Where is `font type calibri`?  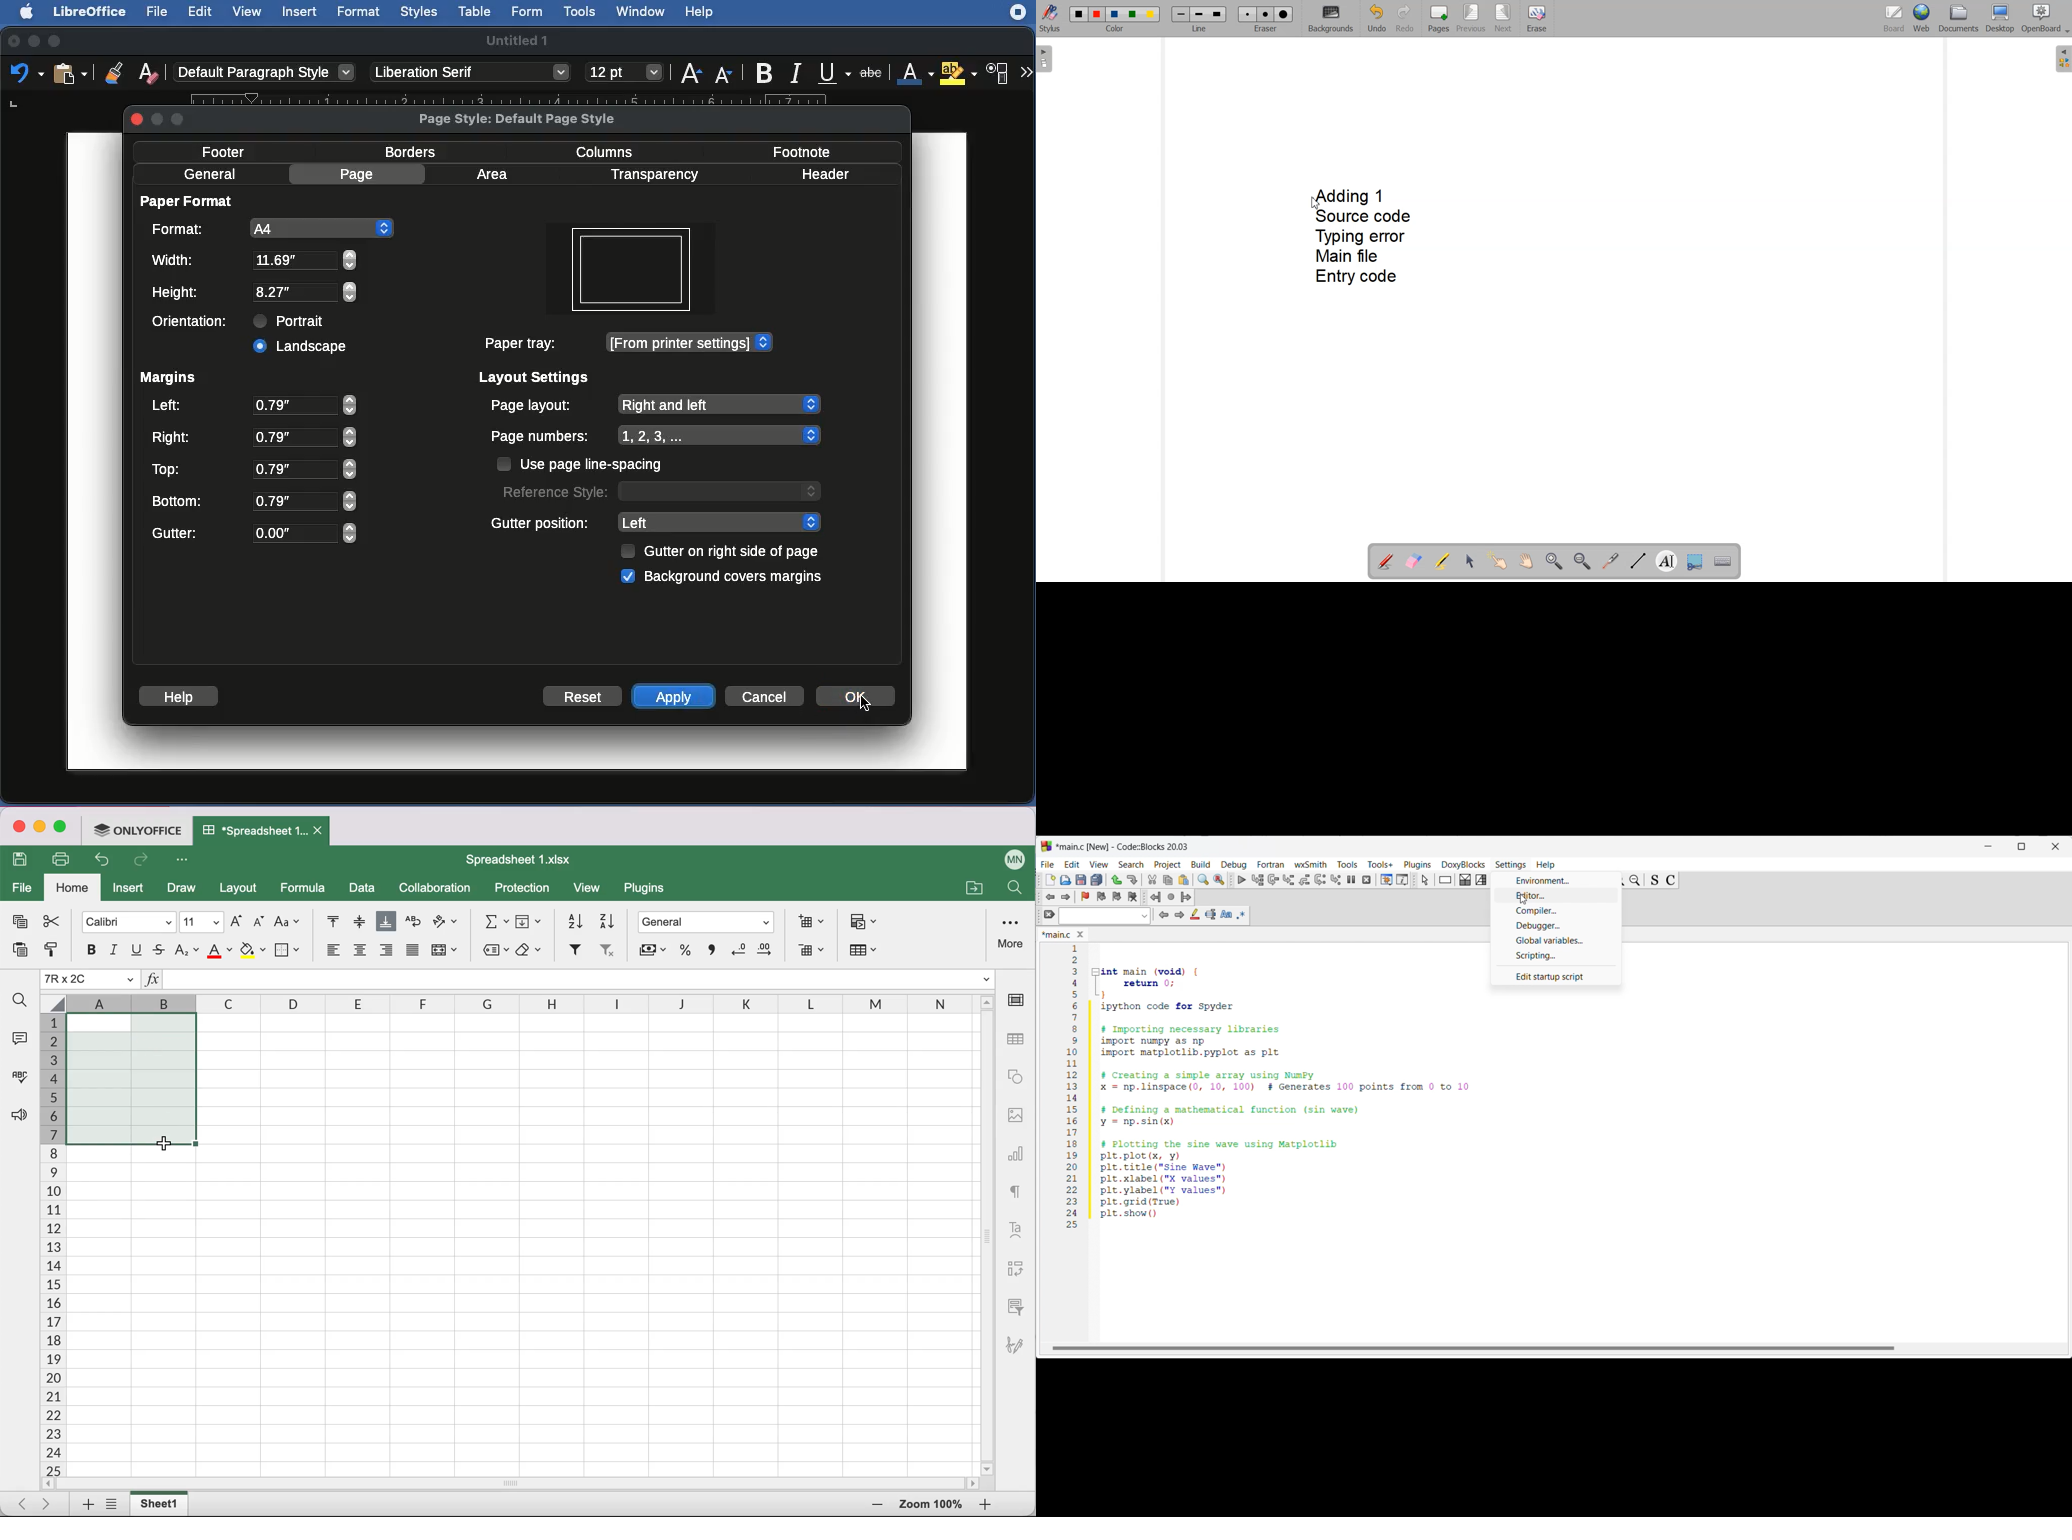 font type calibri is located at coordinates (124, 921).